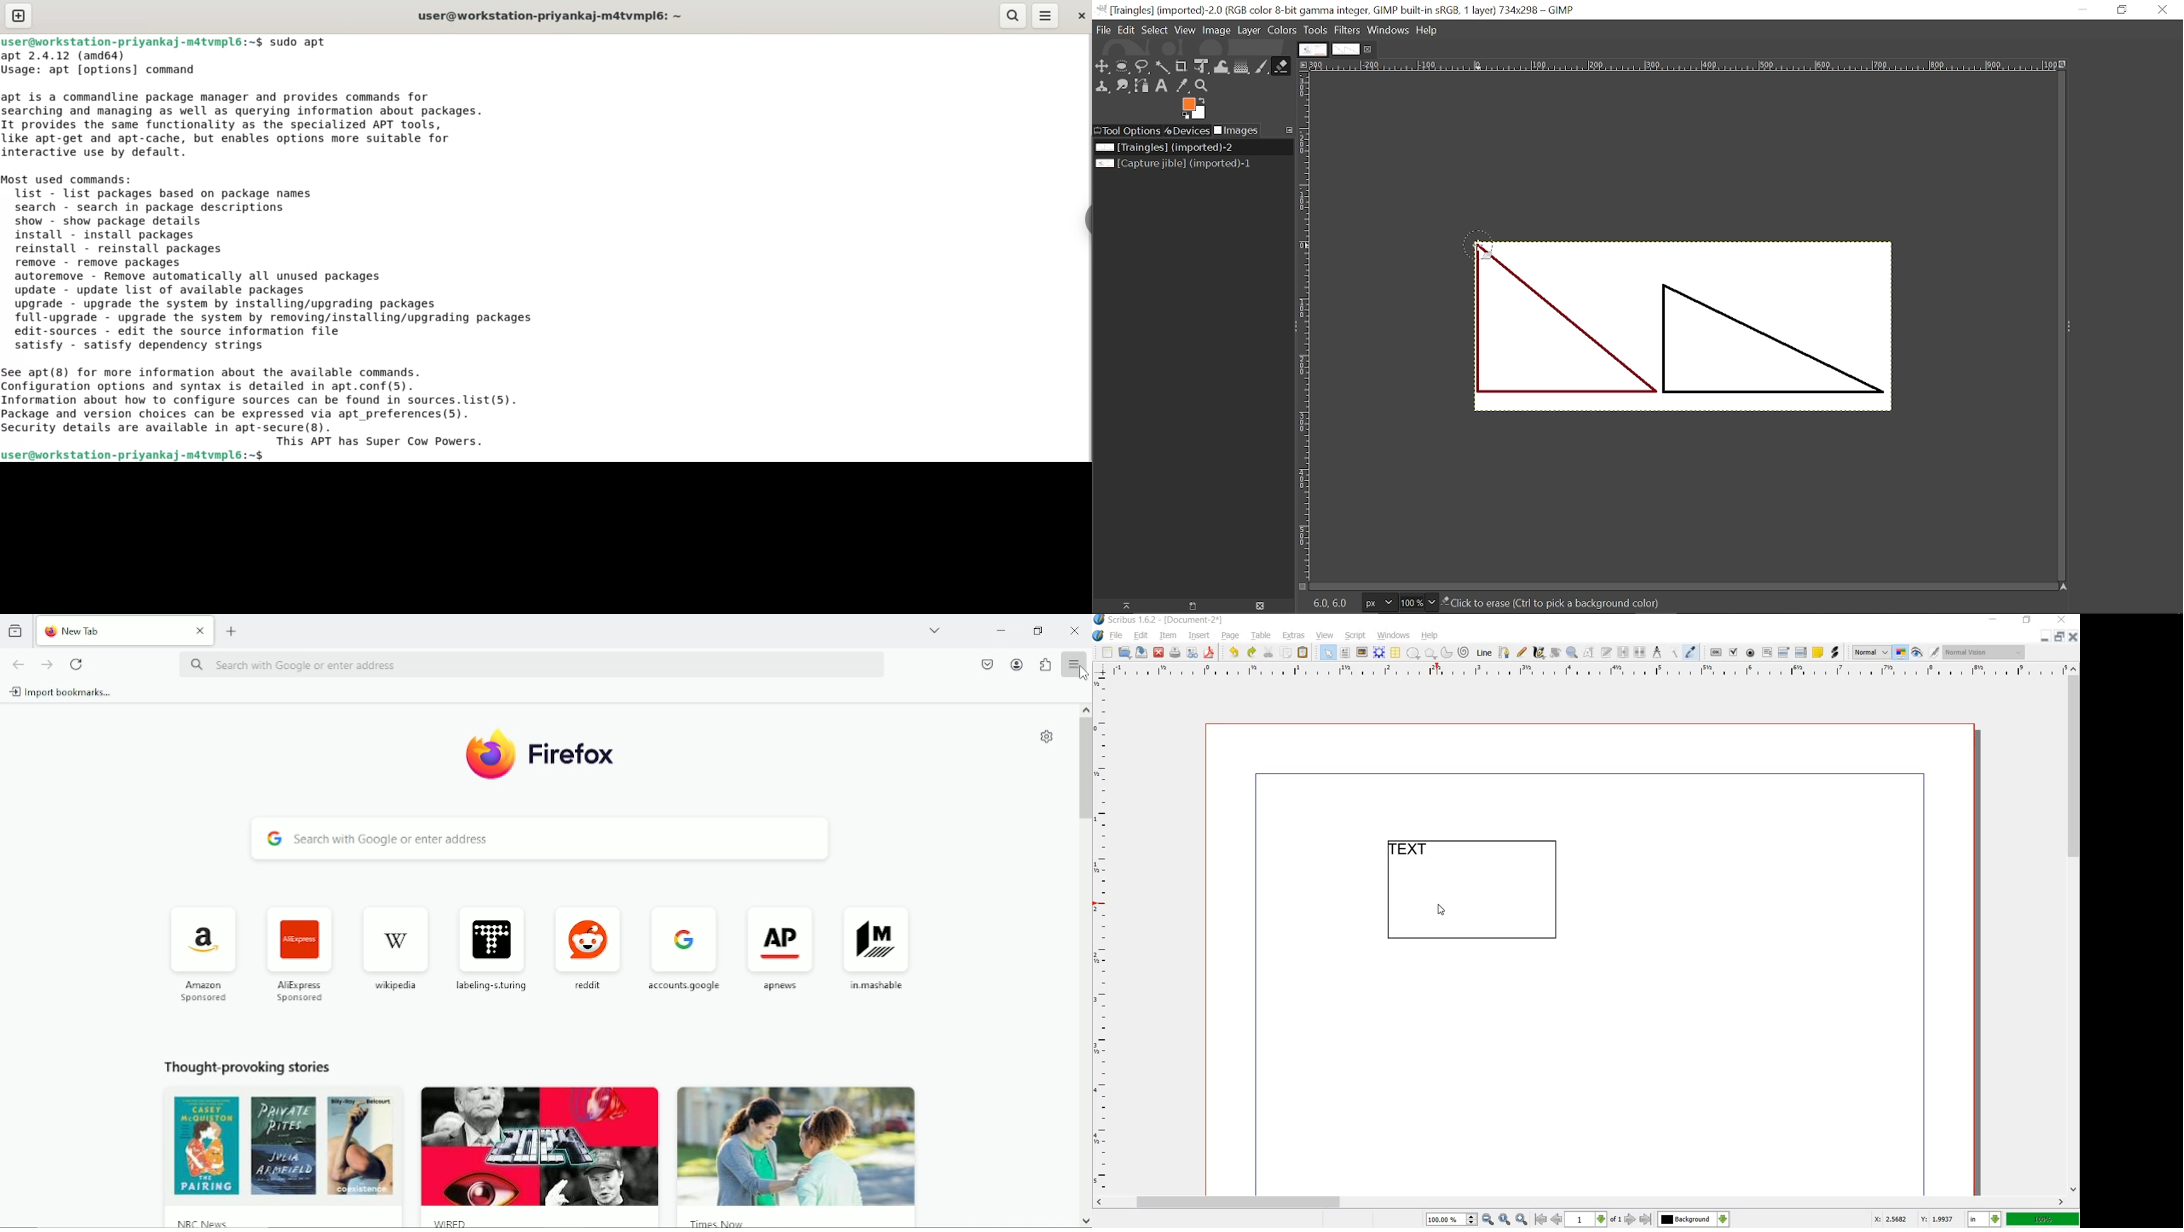  I want to click on in, so click(1985, 1219).